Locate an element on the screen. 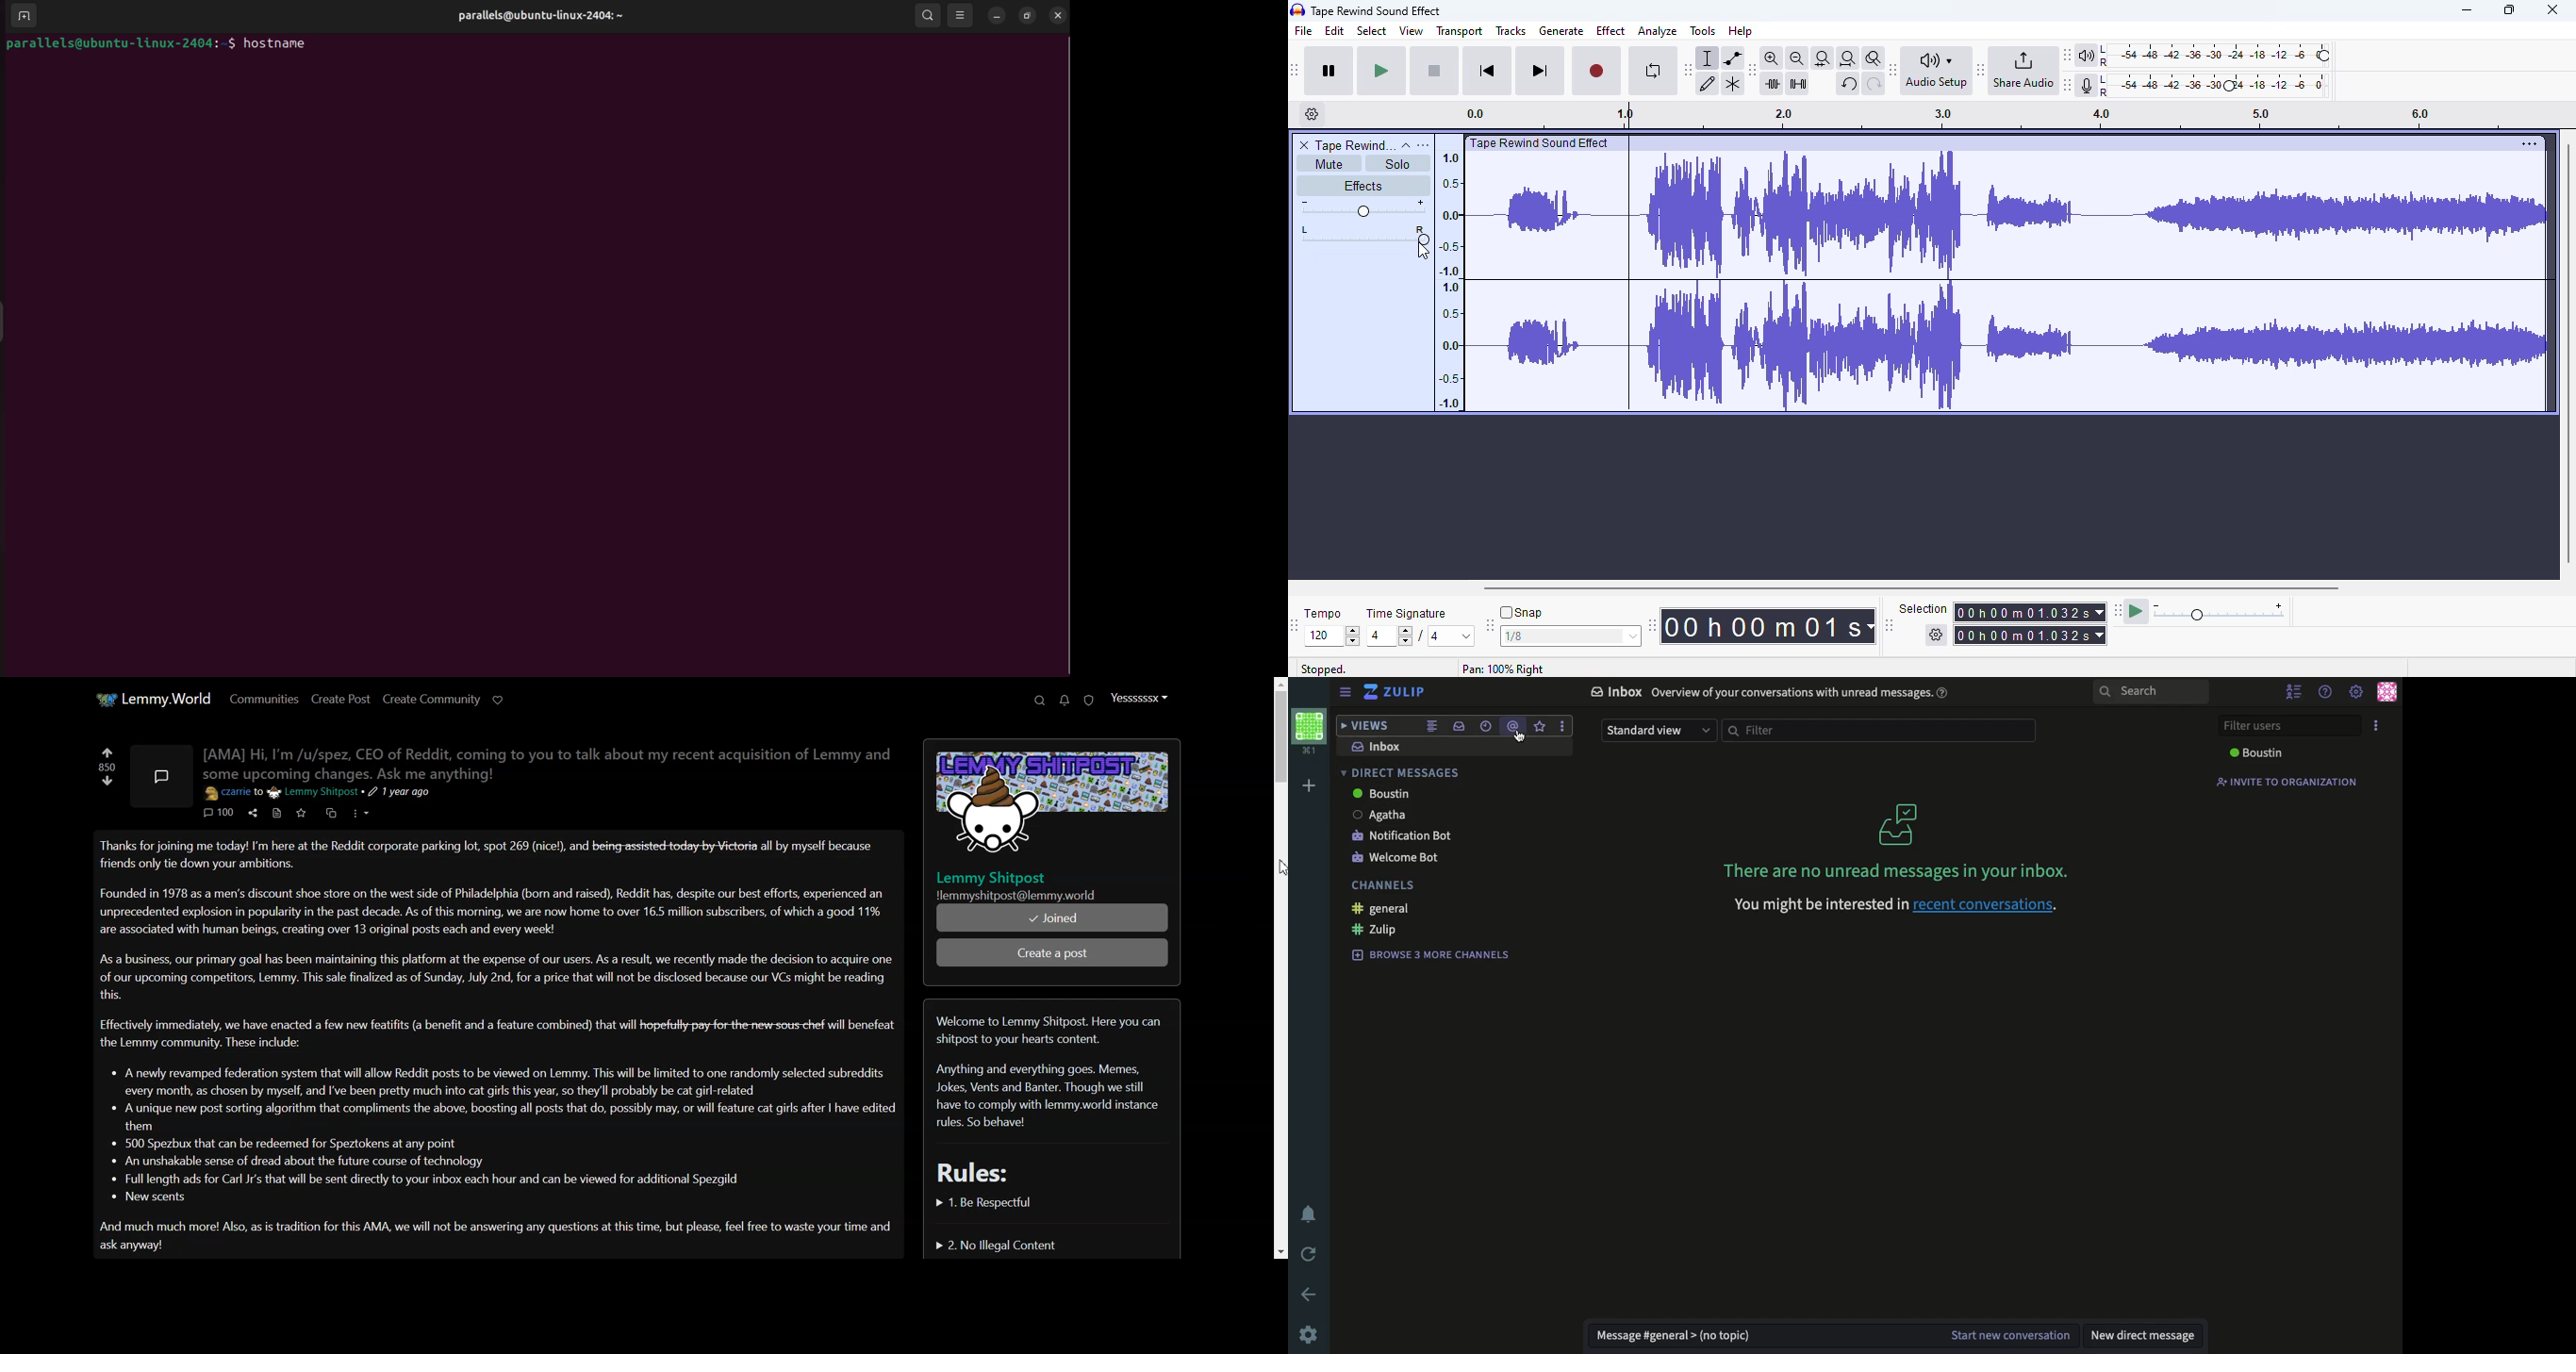 Image resolution: width=2576 pixels, height=1372 pixels. audacity playback meter toolbar is located at coordinates (2067, 55).